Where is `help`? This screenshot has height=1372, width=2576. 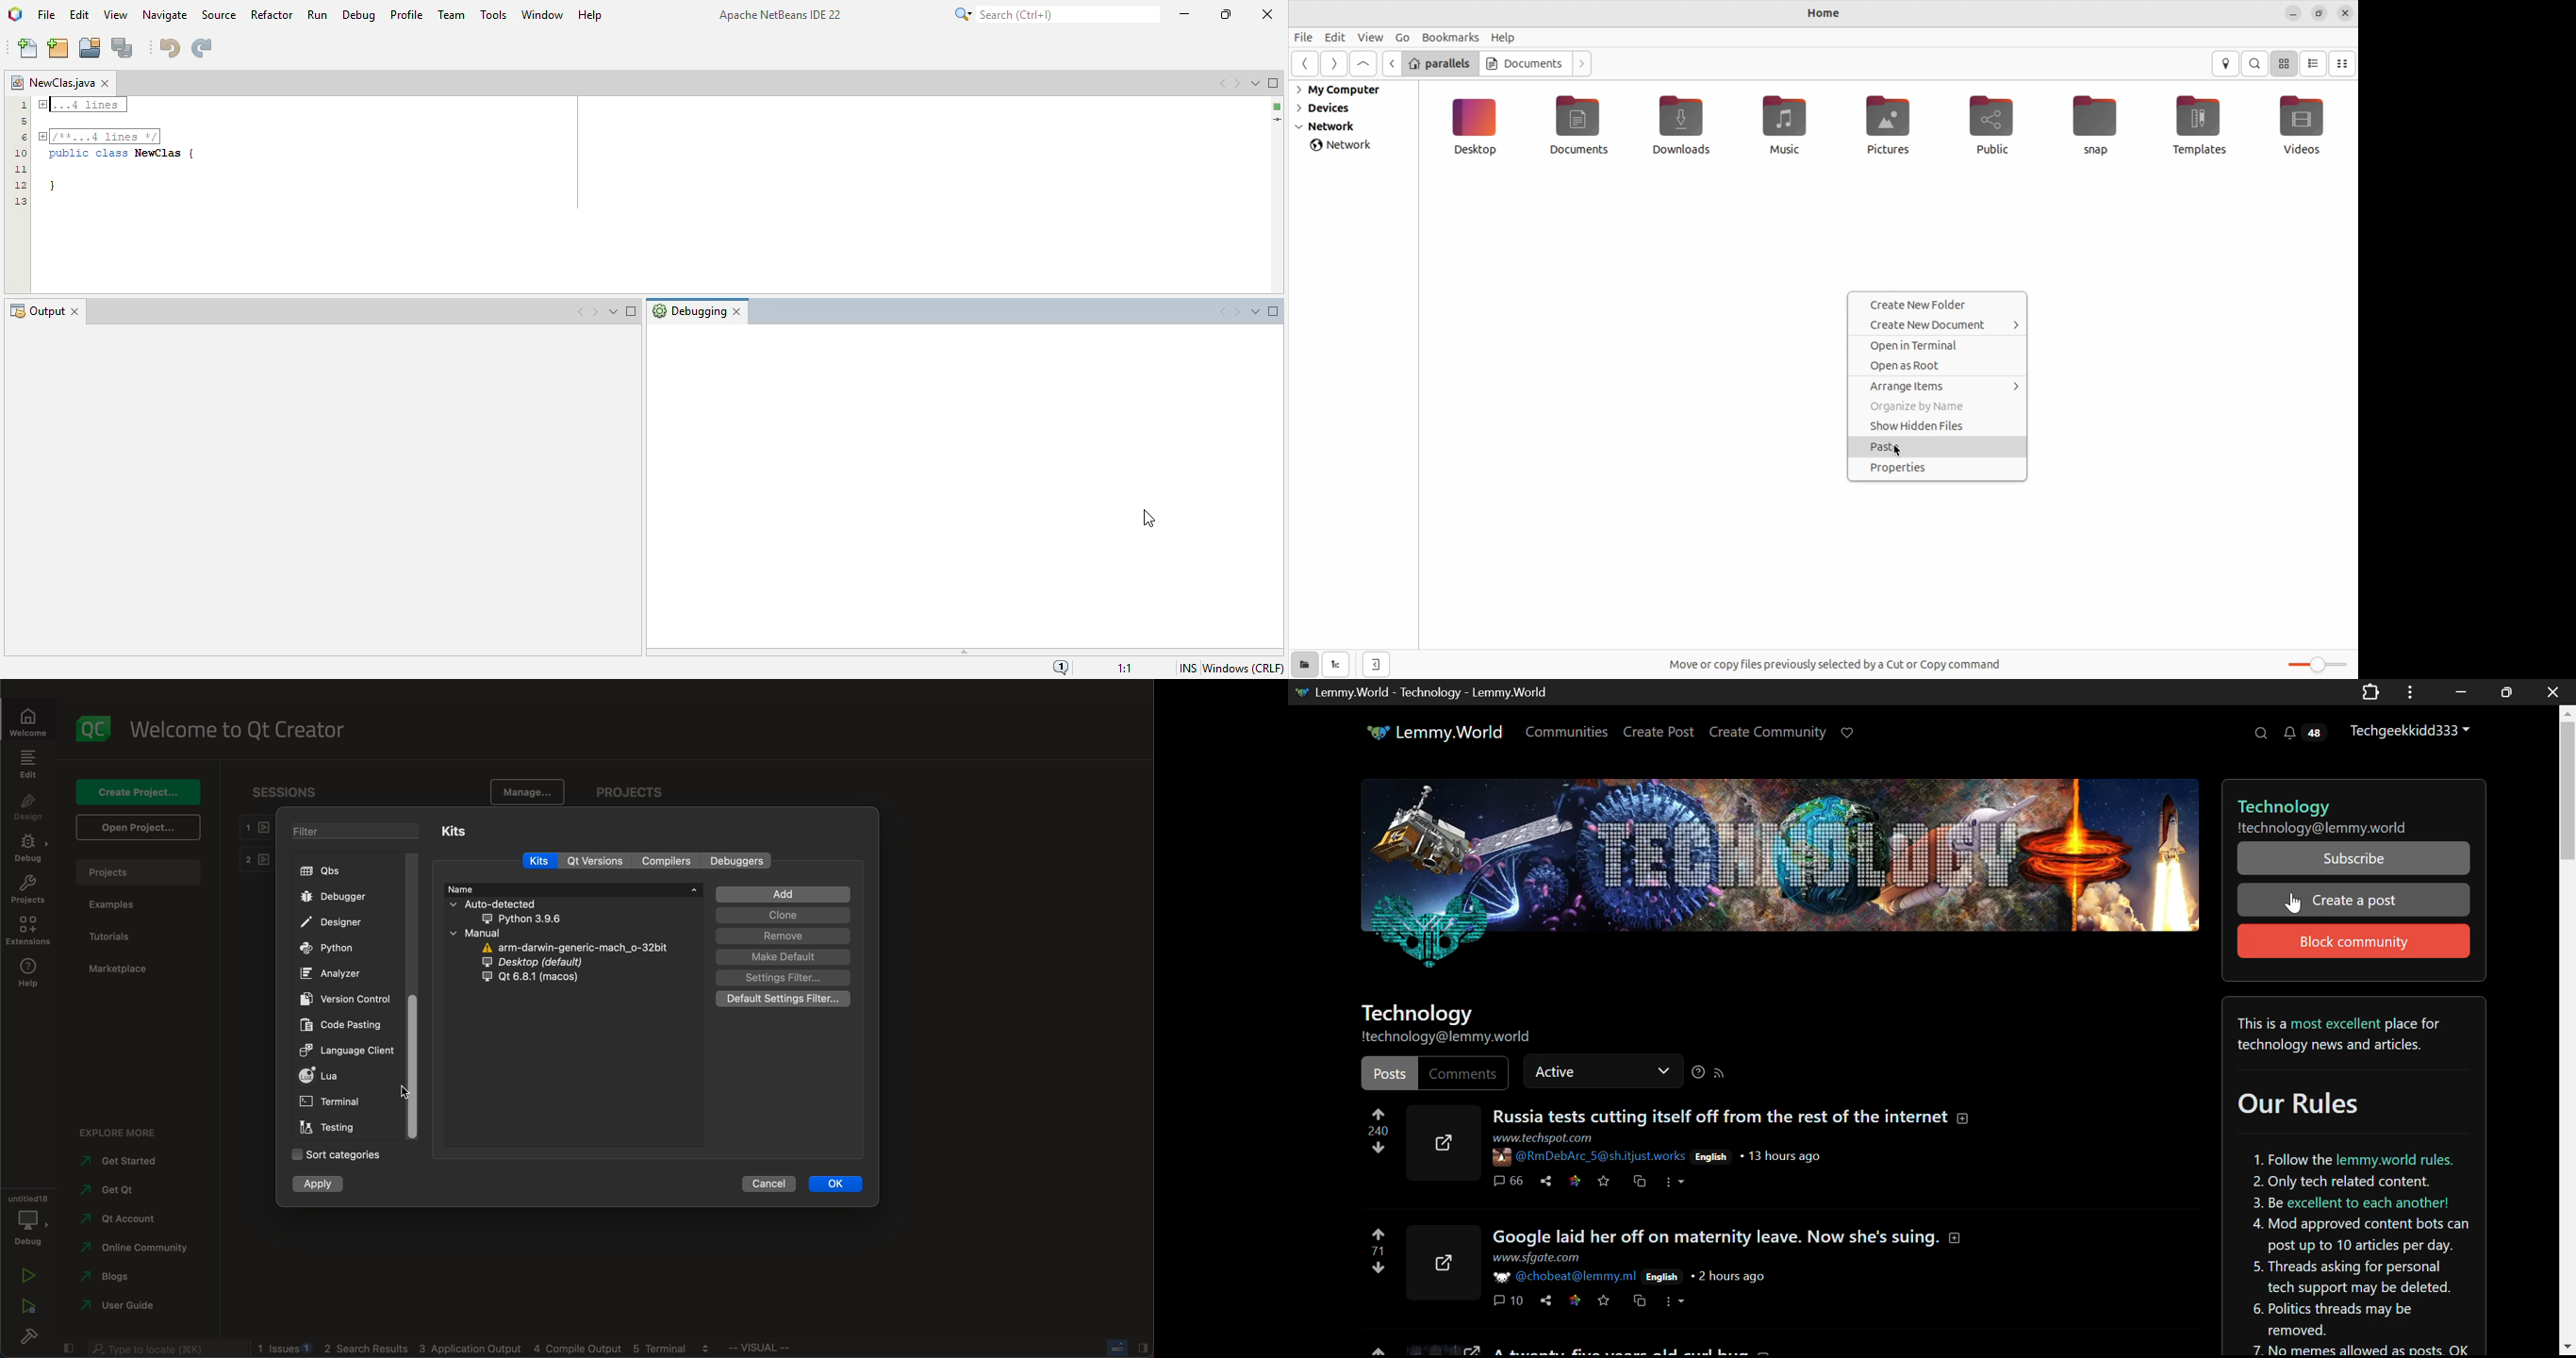
help is located at coordinates (1502, 38).